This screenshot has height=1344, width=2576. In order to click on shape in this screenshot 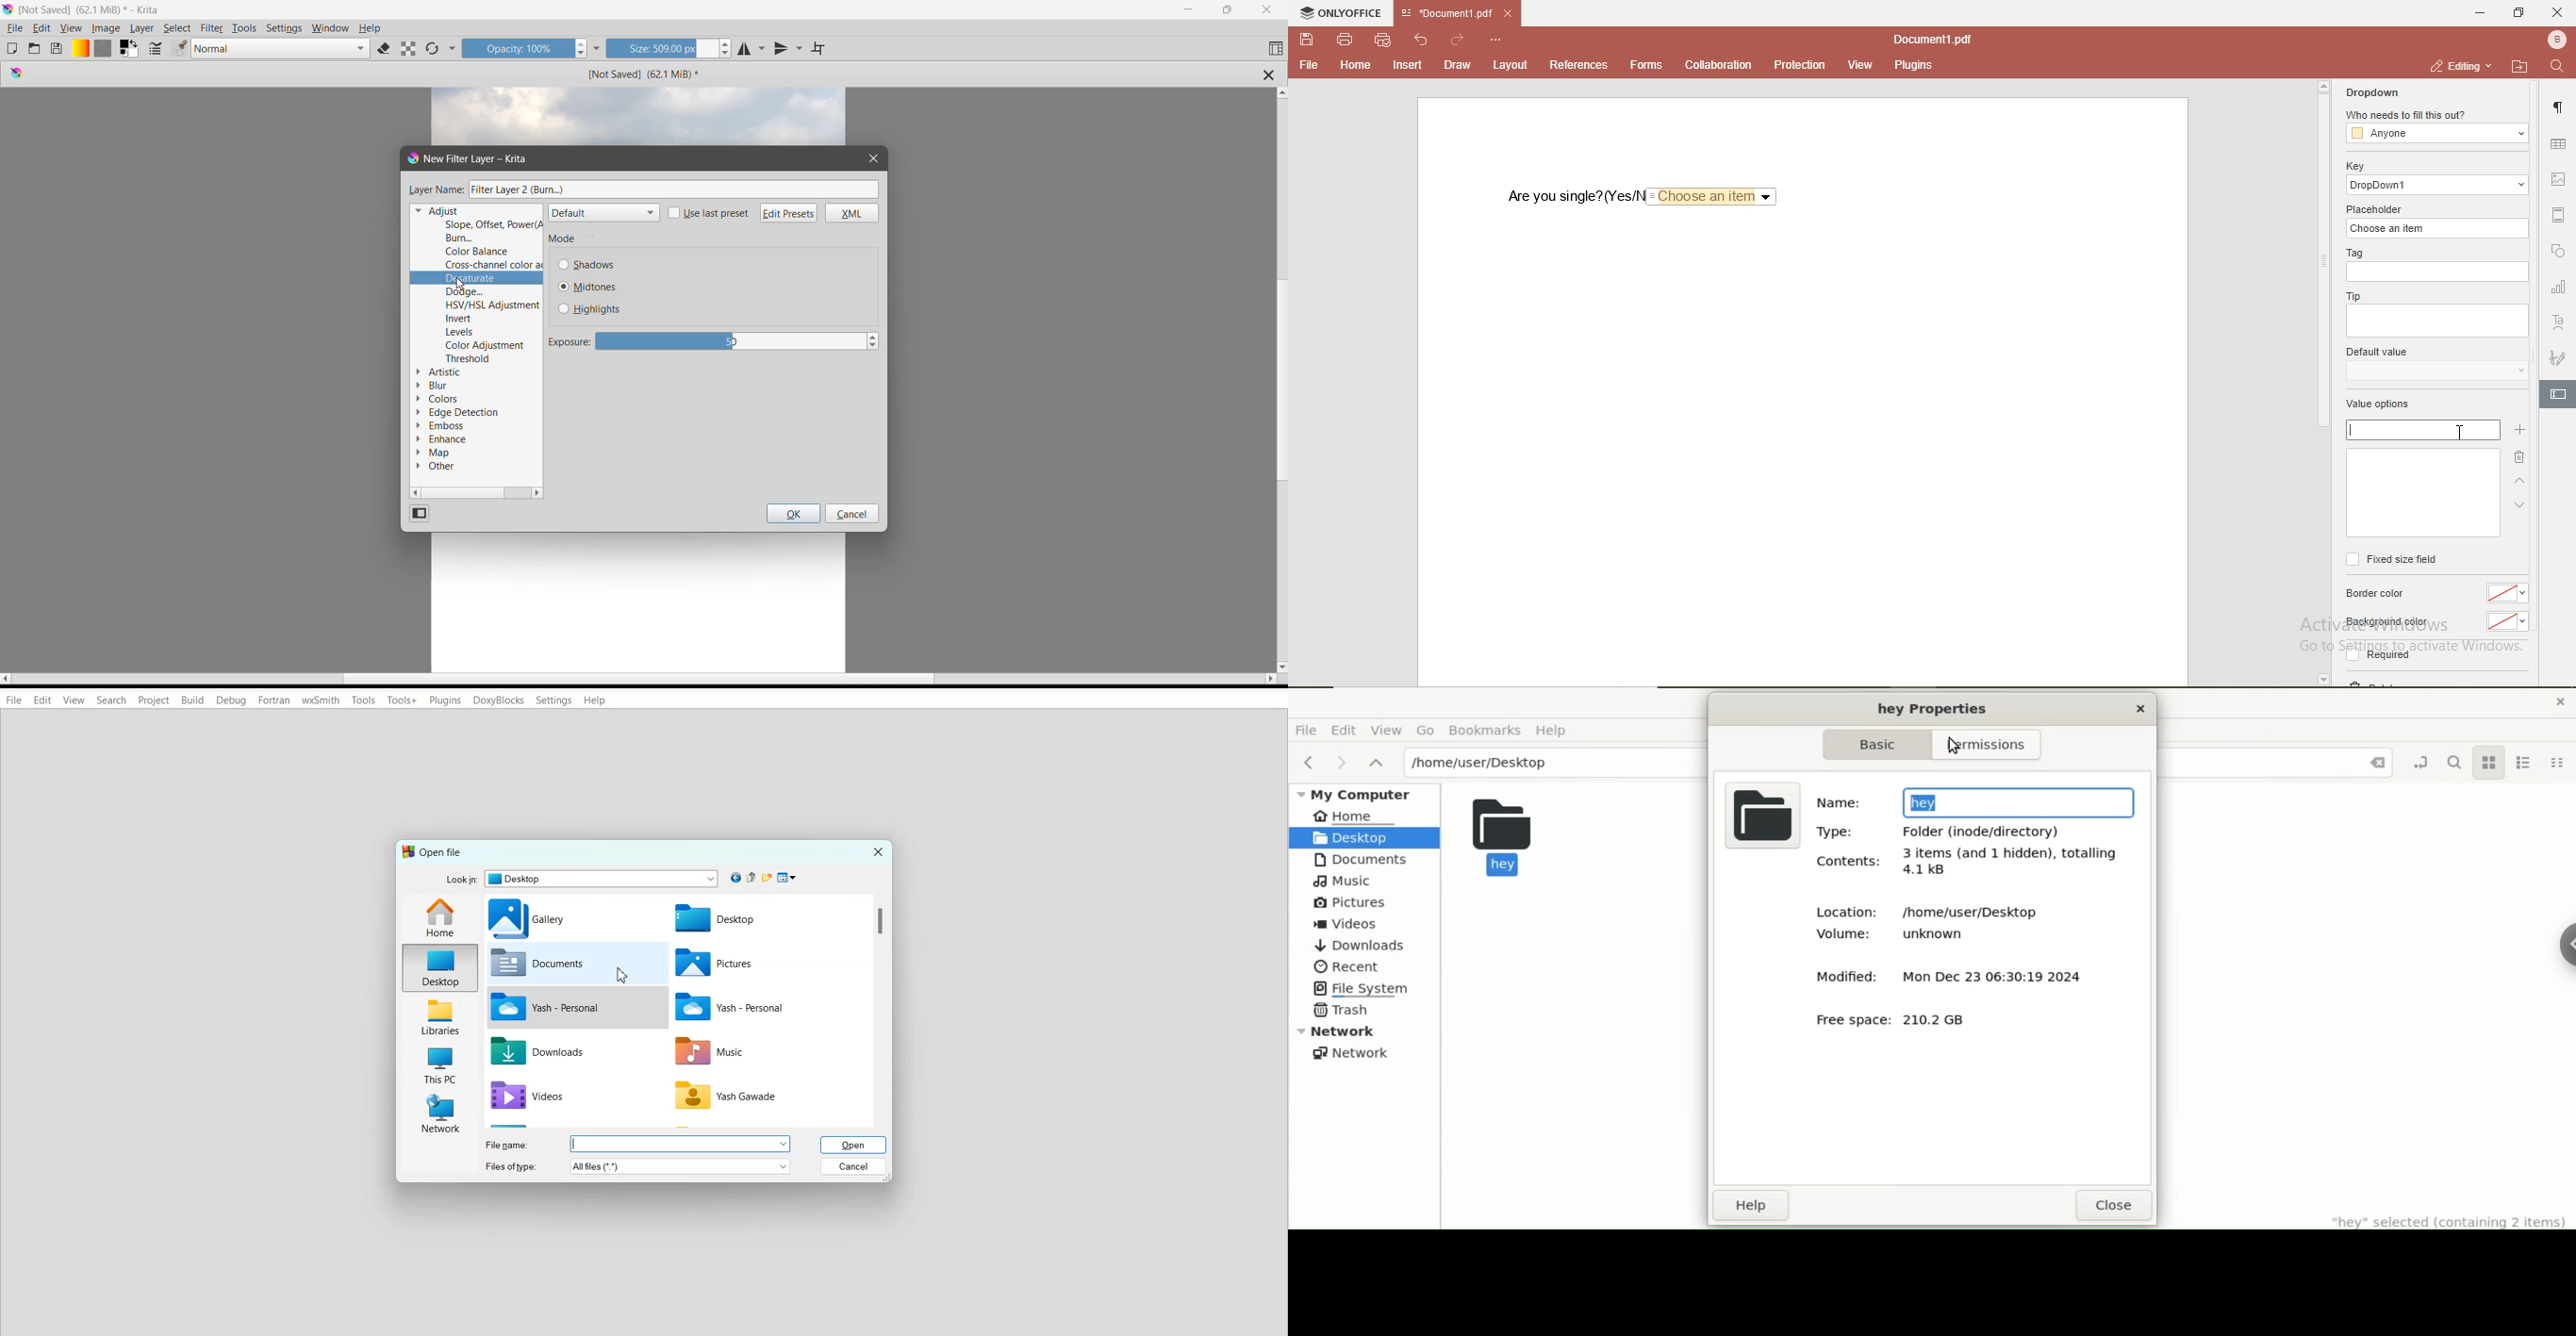, I will do `click(2562, 254)`.